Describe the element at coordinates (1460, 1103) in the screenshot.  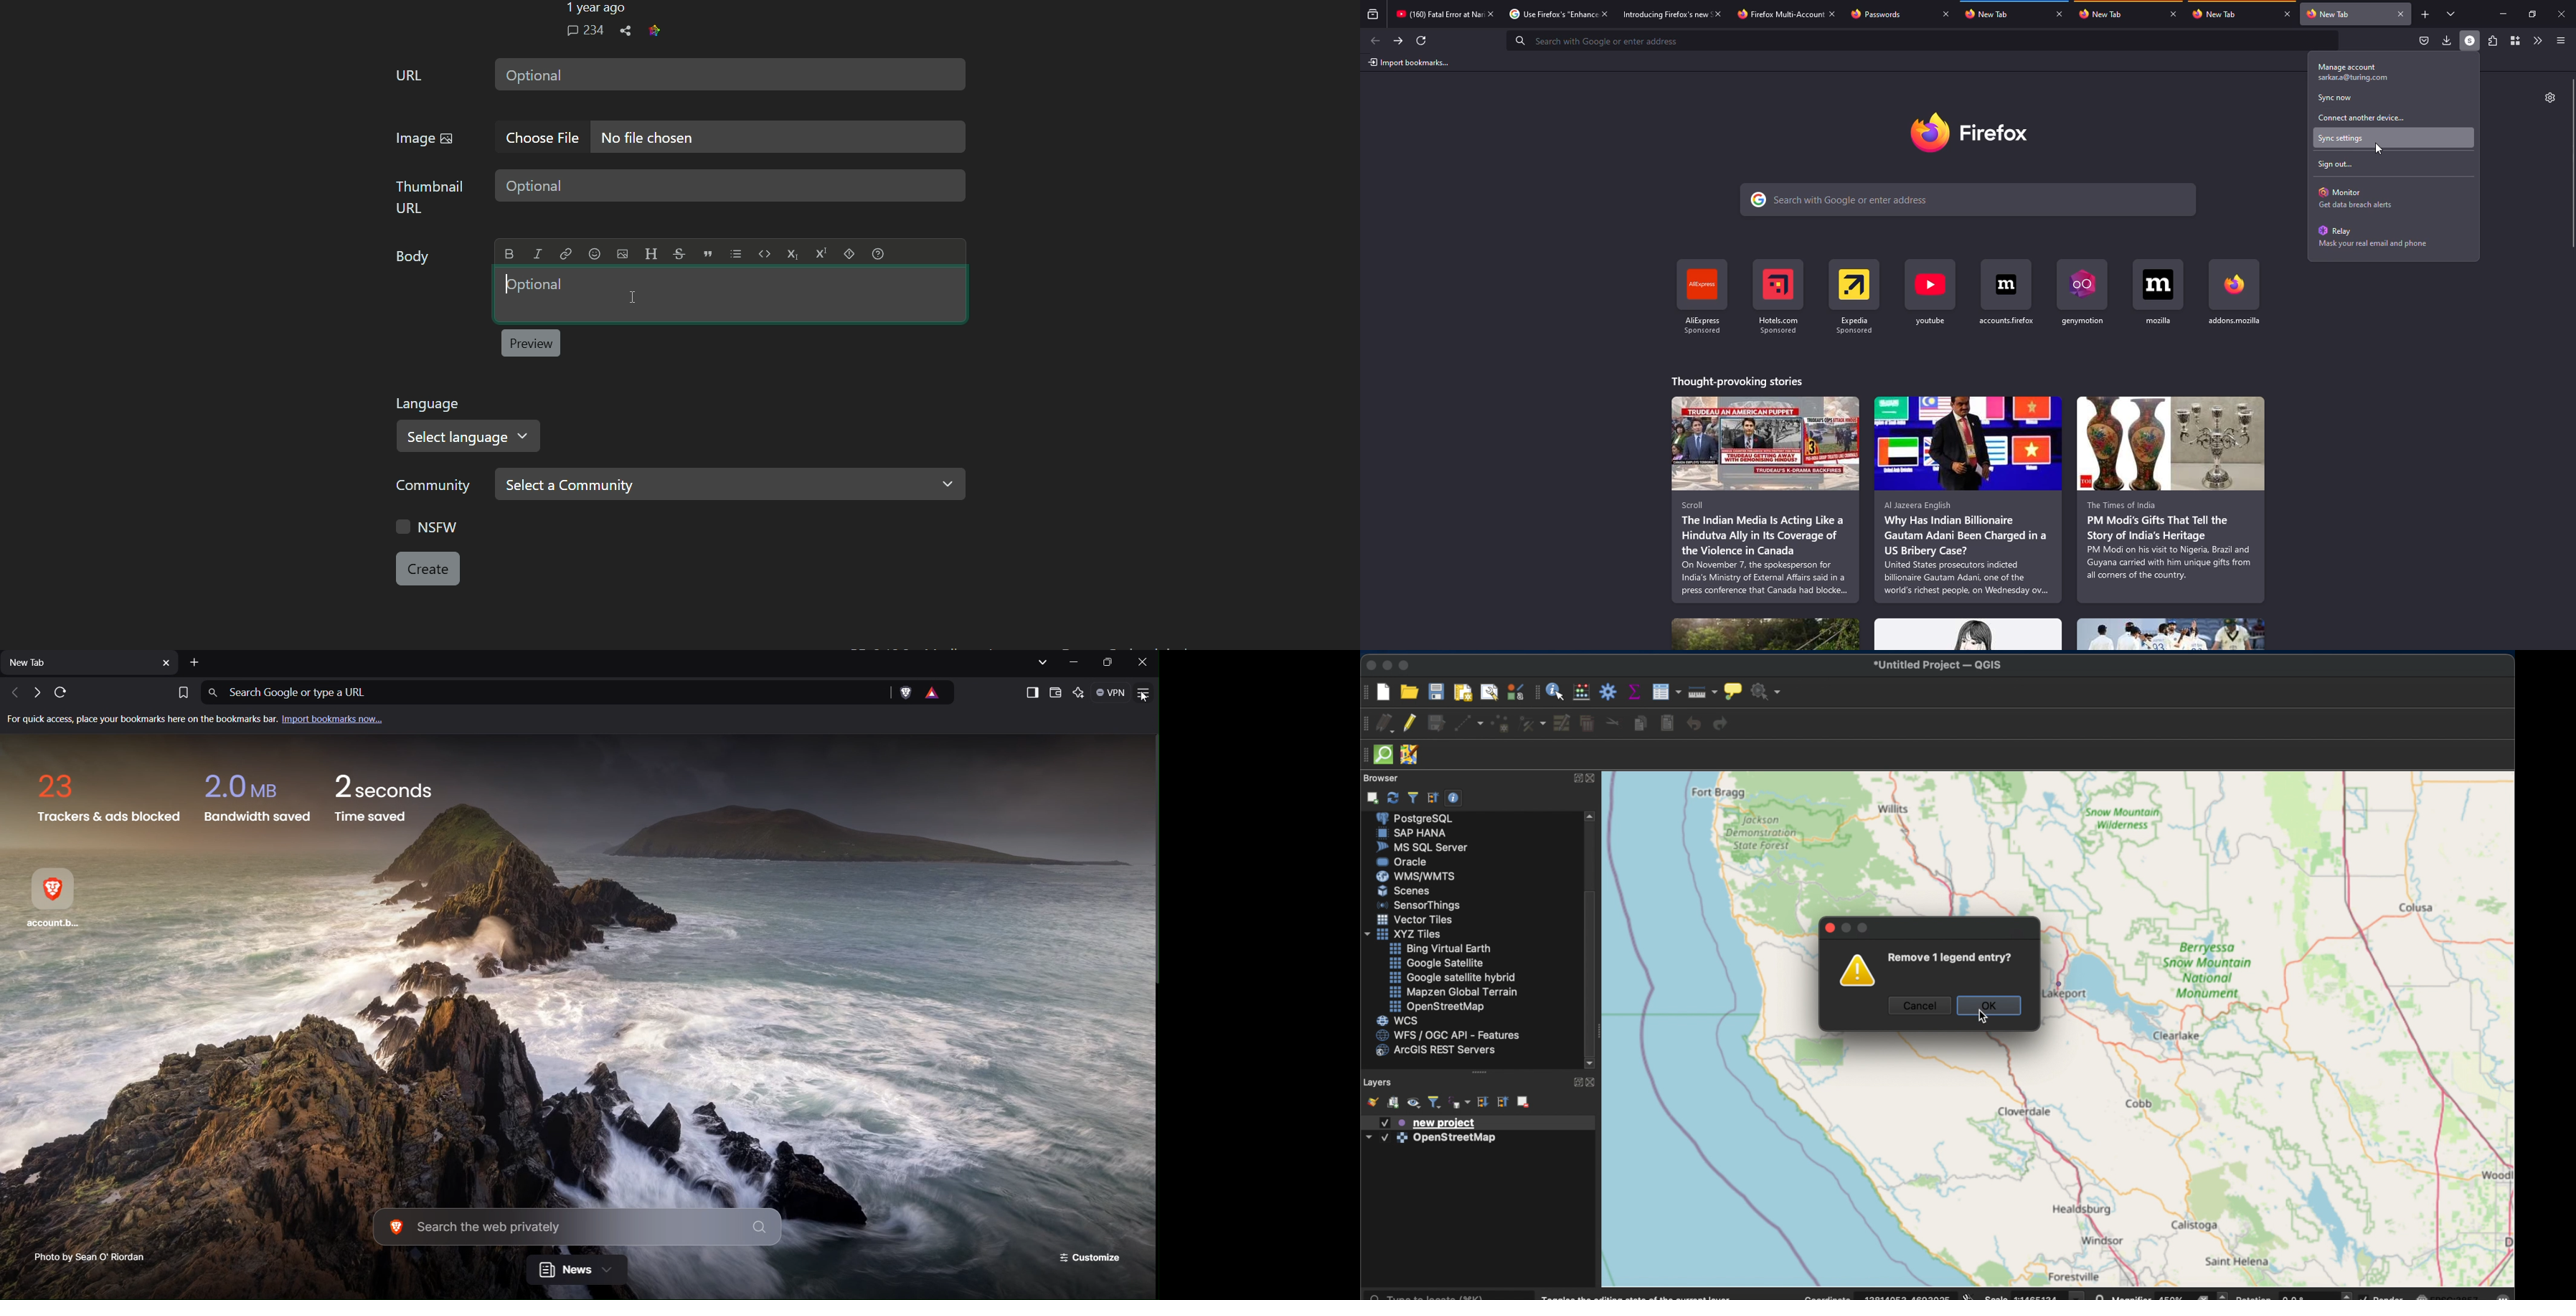
I see `filter legen by expression` at that location.